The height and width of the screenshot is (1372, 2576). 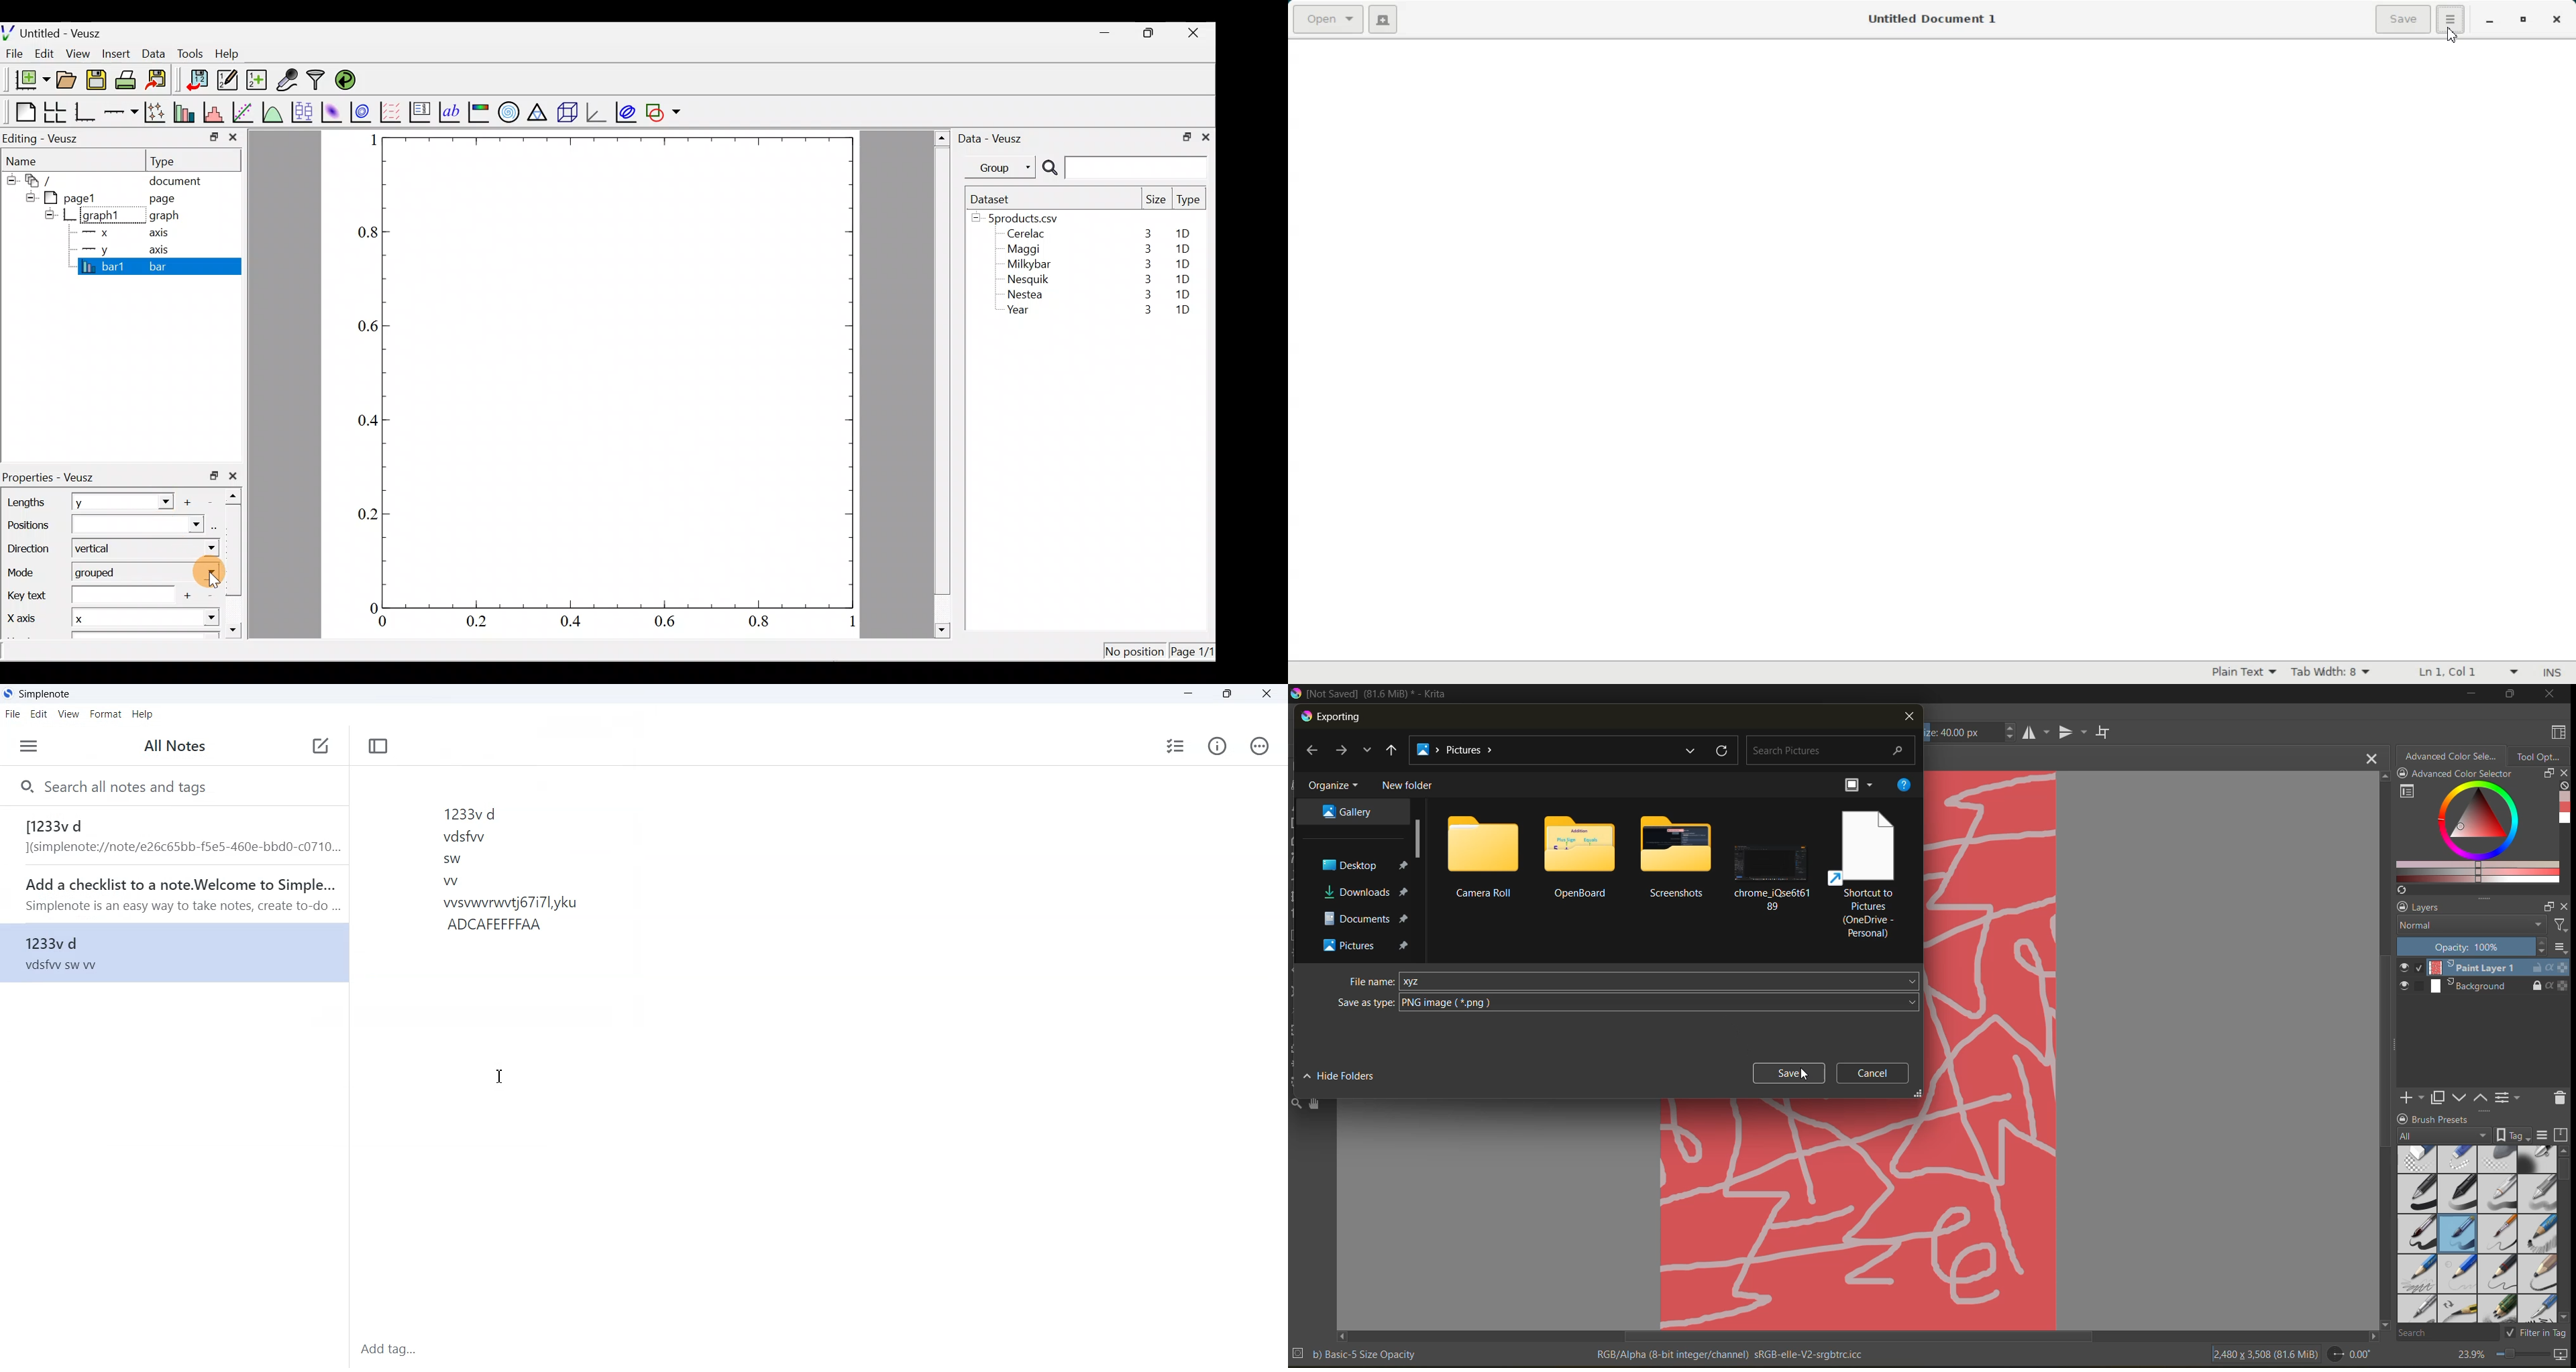 I want to click on Advanced color selector, so click(x=2462, y=775).